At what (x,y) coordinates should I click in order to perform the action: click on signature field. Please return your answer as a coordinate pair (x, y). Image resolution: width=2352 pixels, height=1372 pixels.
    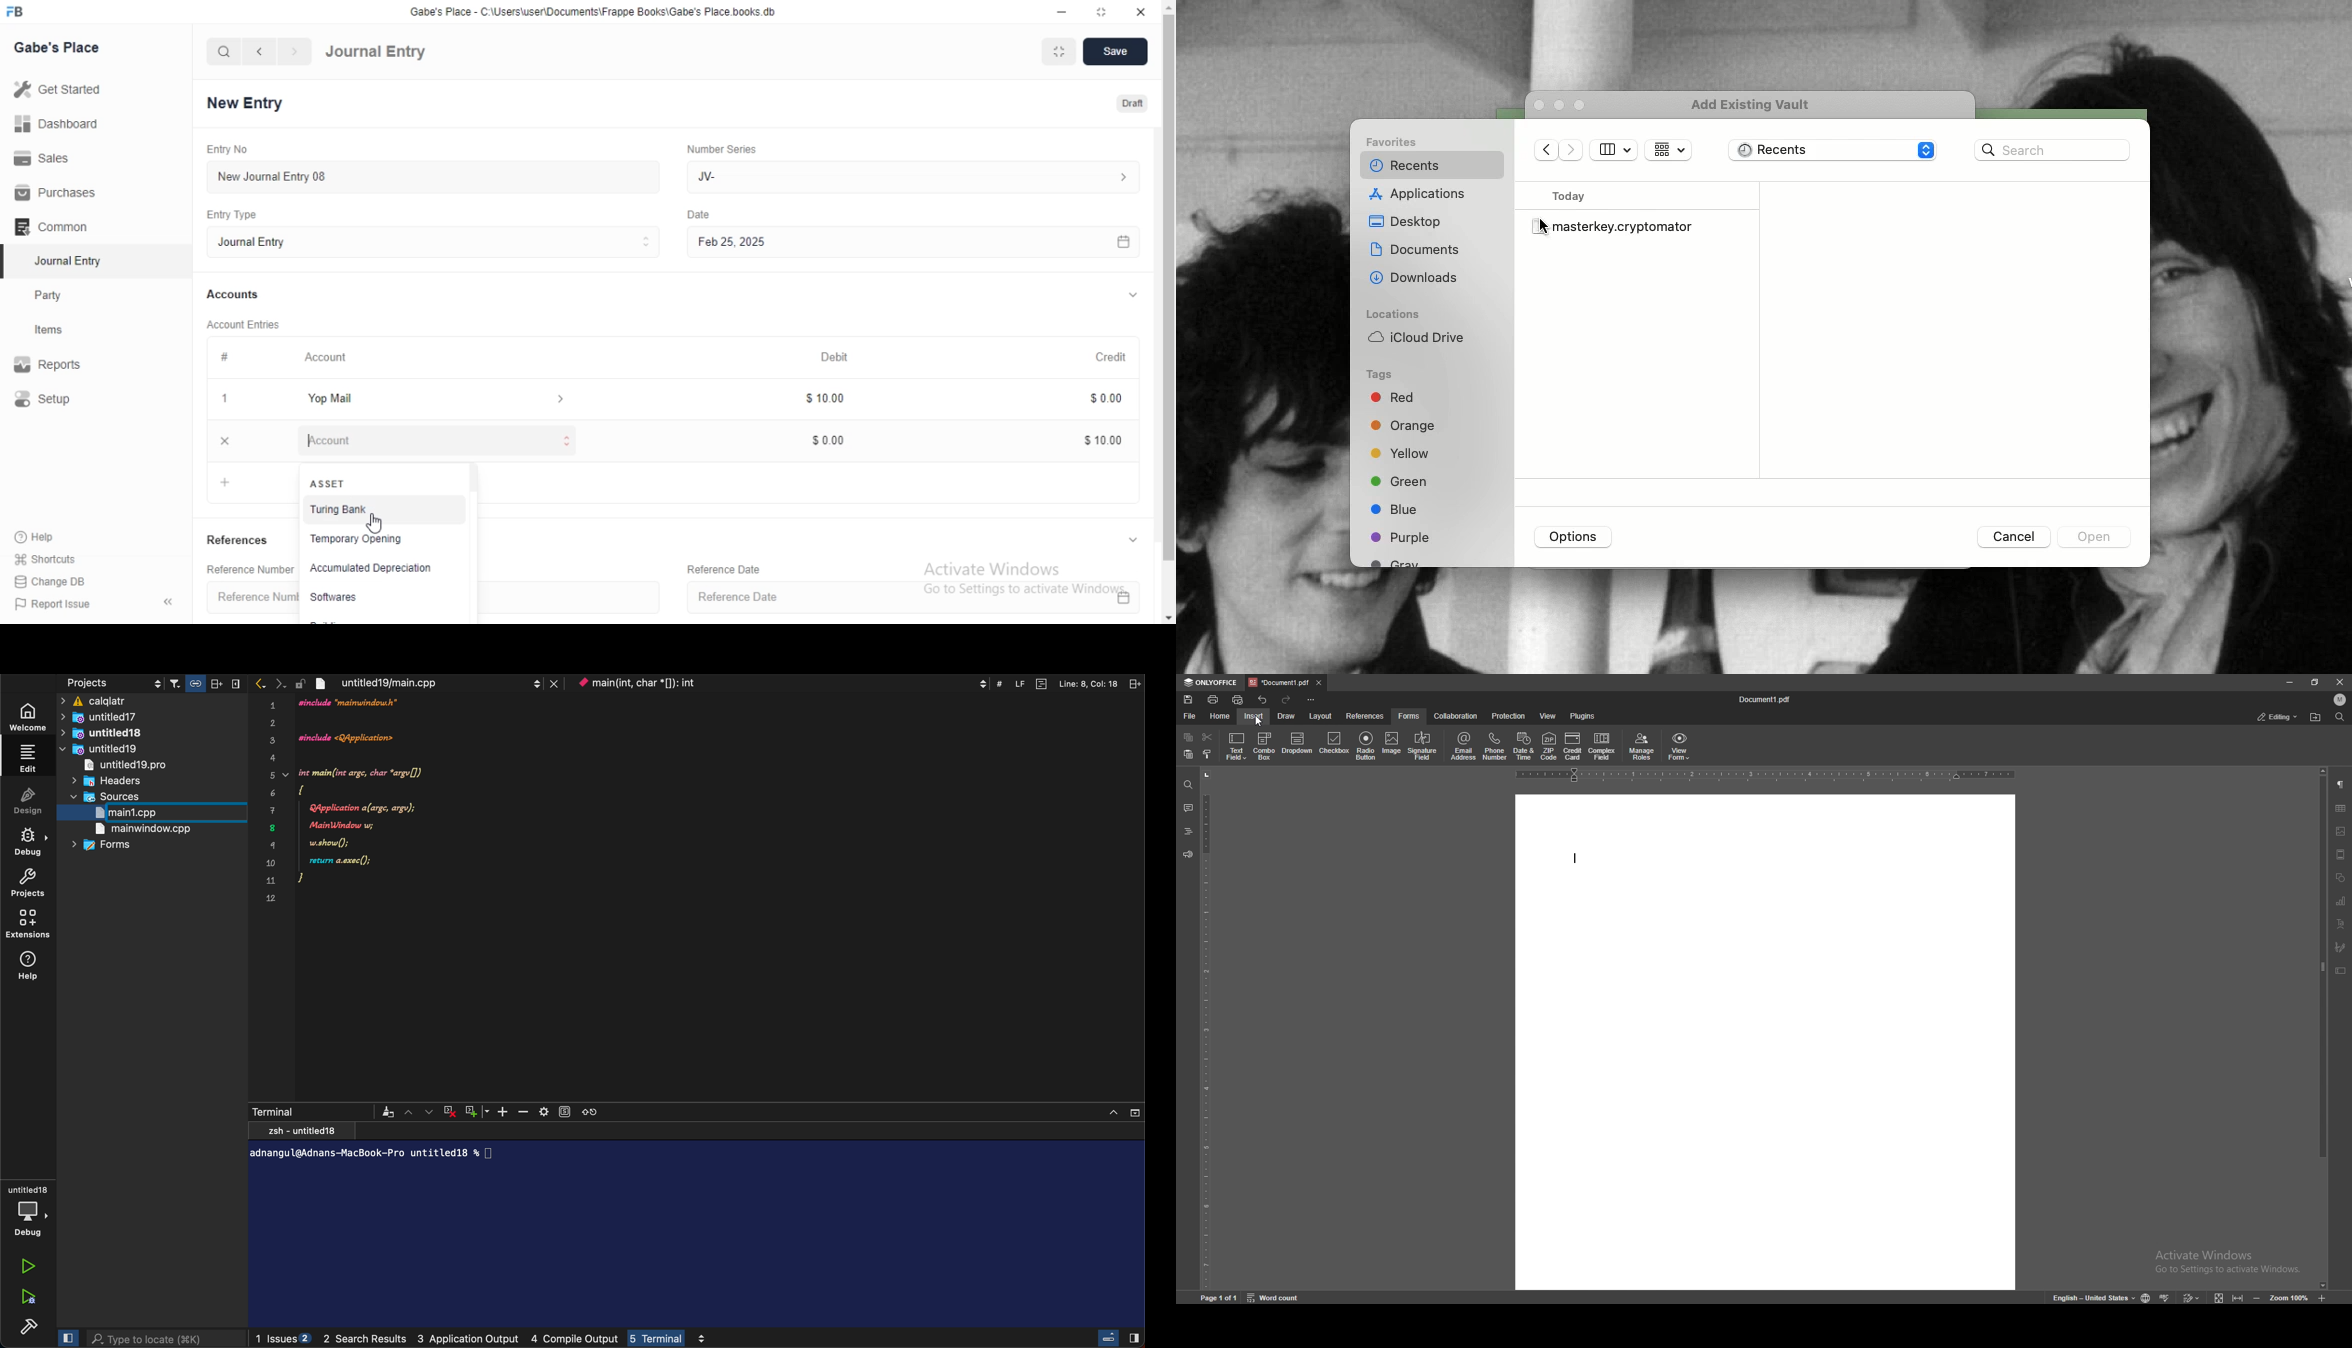
    Looking at the image, I should click on (1423, 746).